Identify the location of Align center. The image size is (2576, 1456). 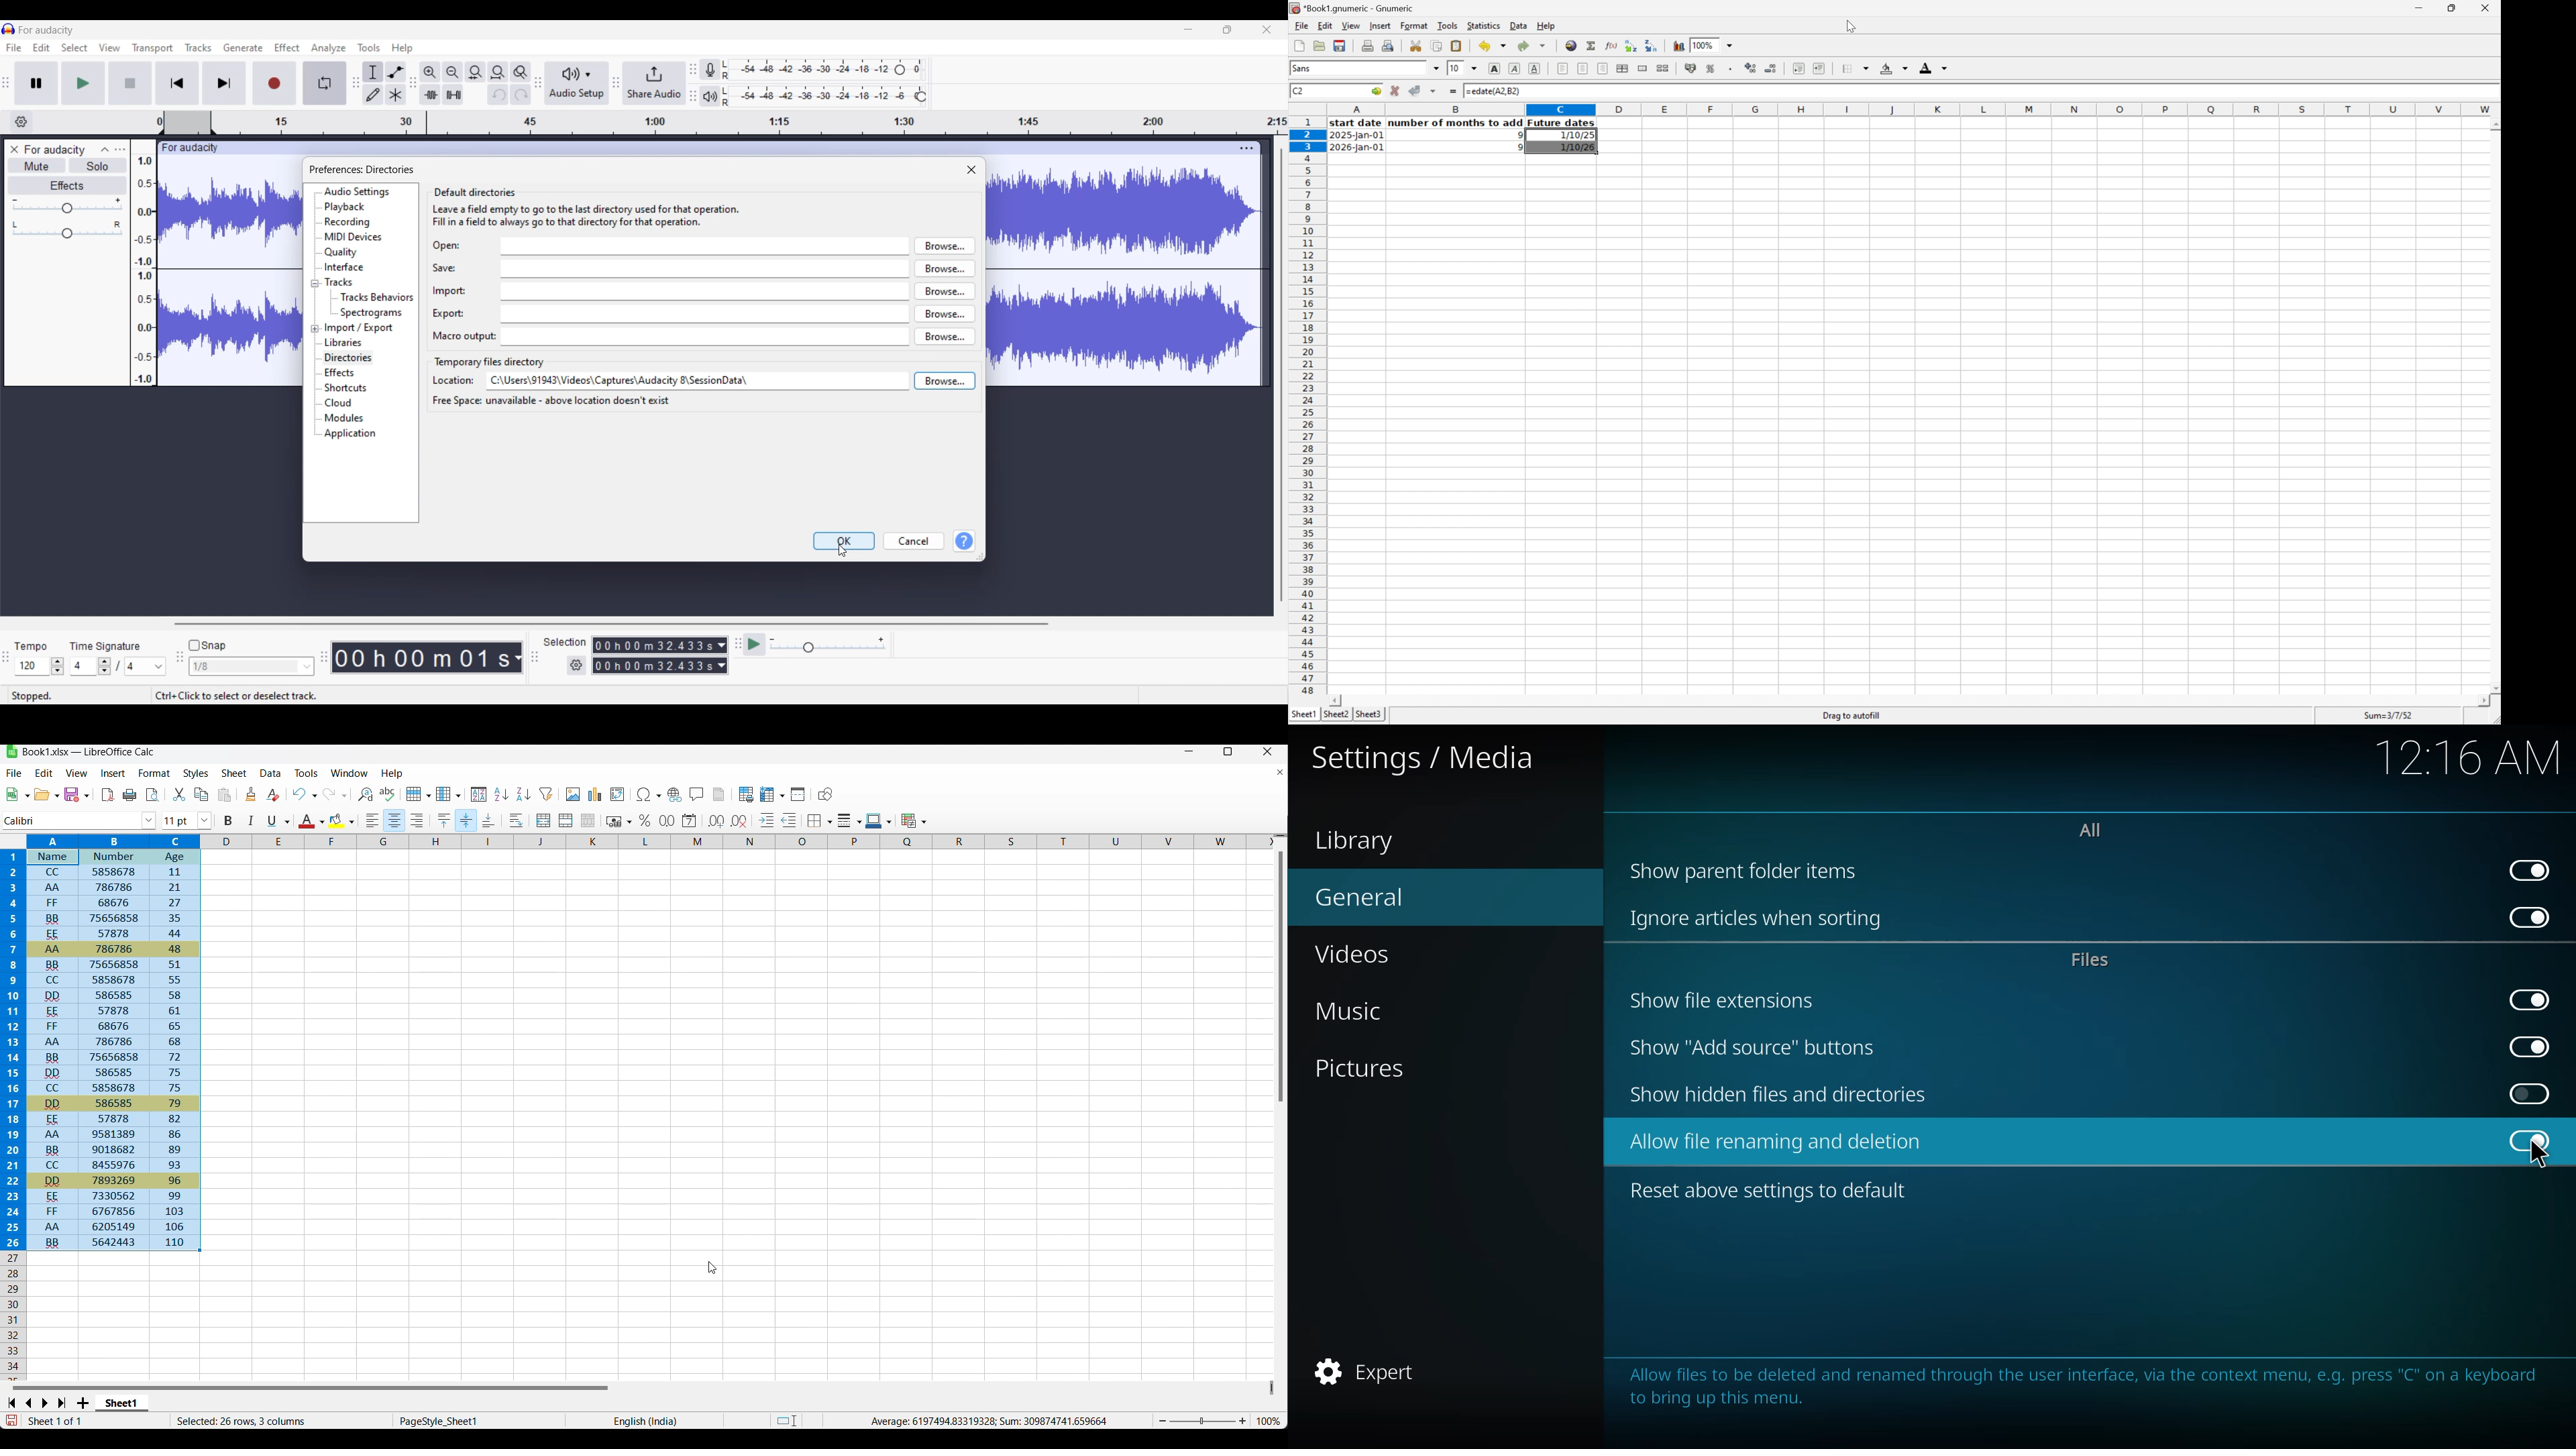
(466, 820).